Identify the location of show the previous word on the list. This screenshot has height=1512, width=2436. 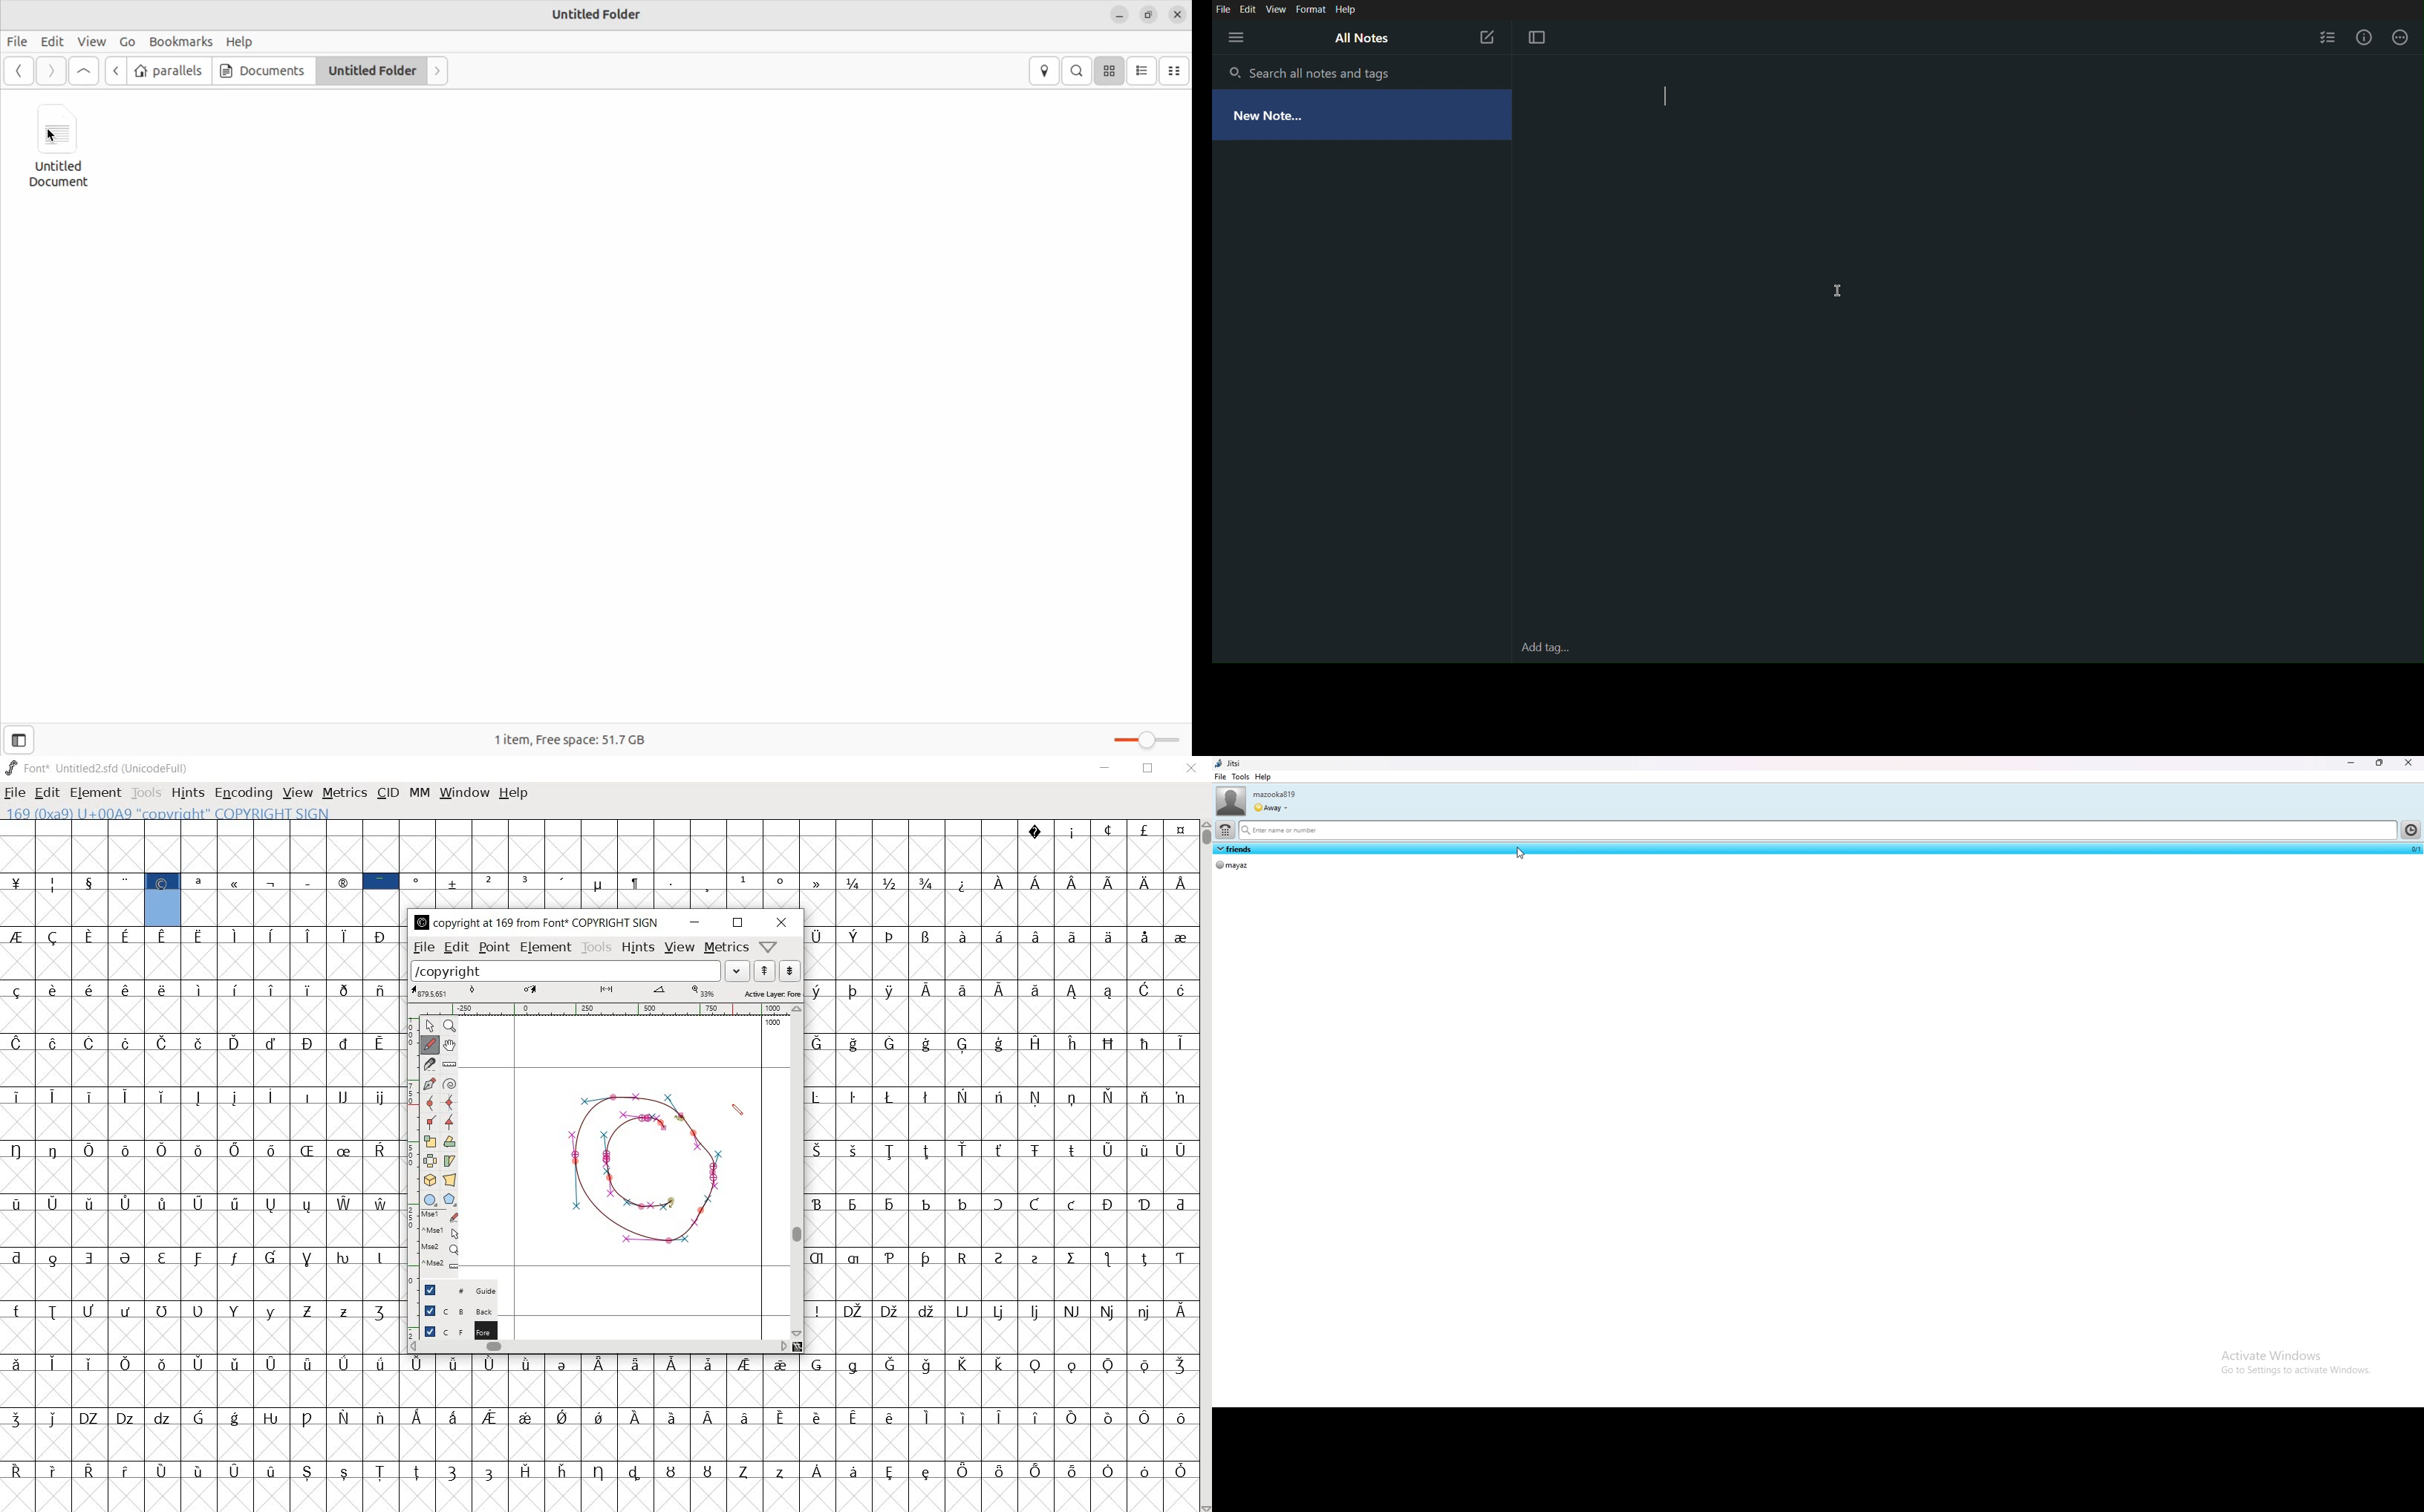
(789, 971).